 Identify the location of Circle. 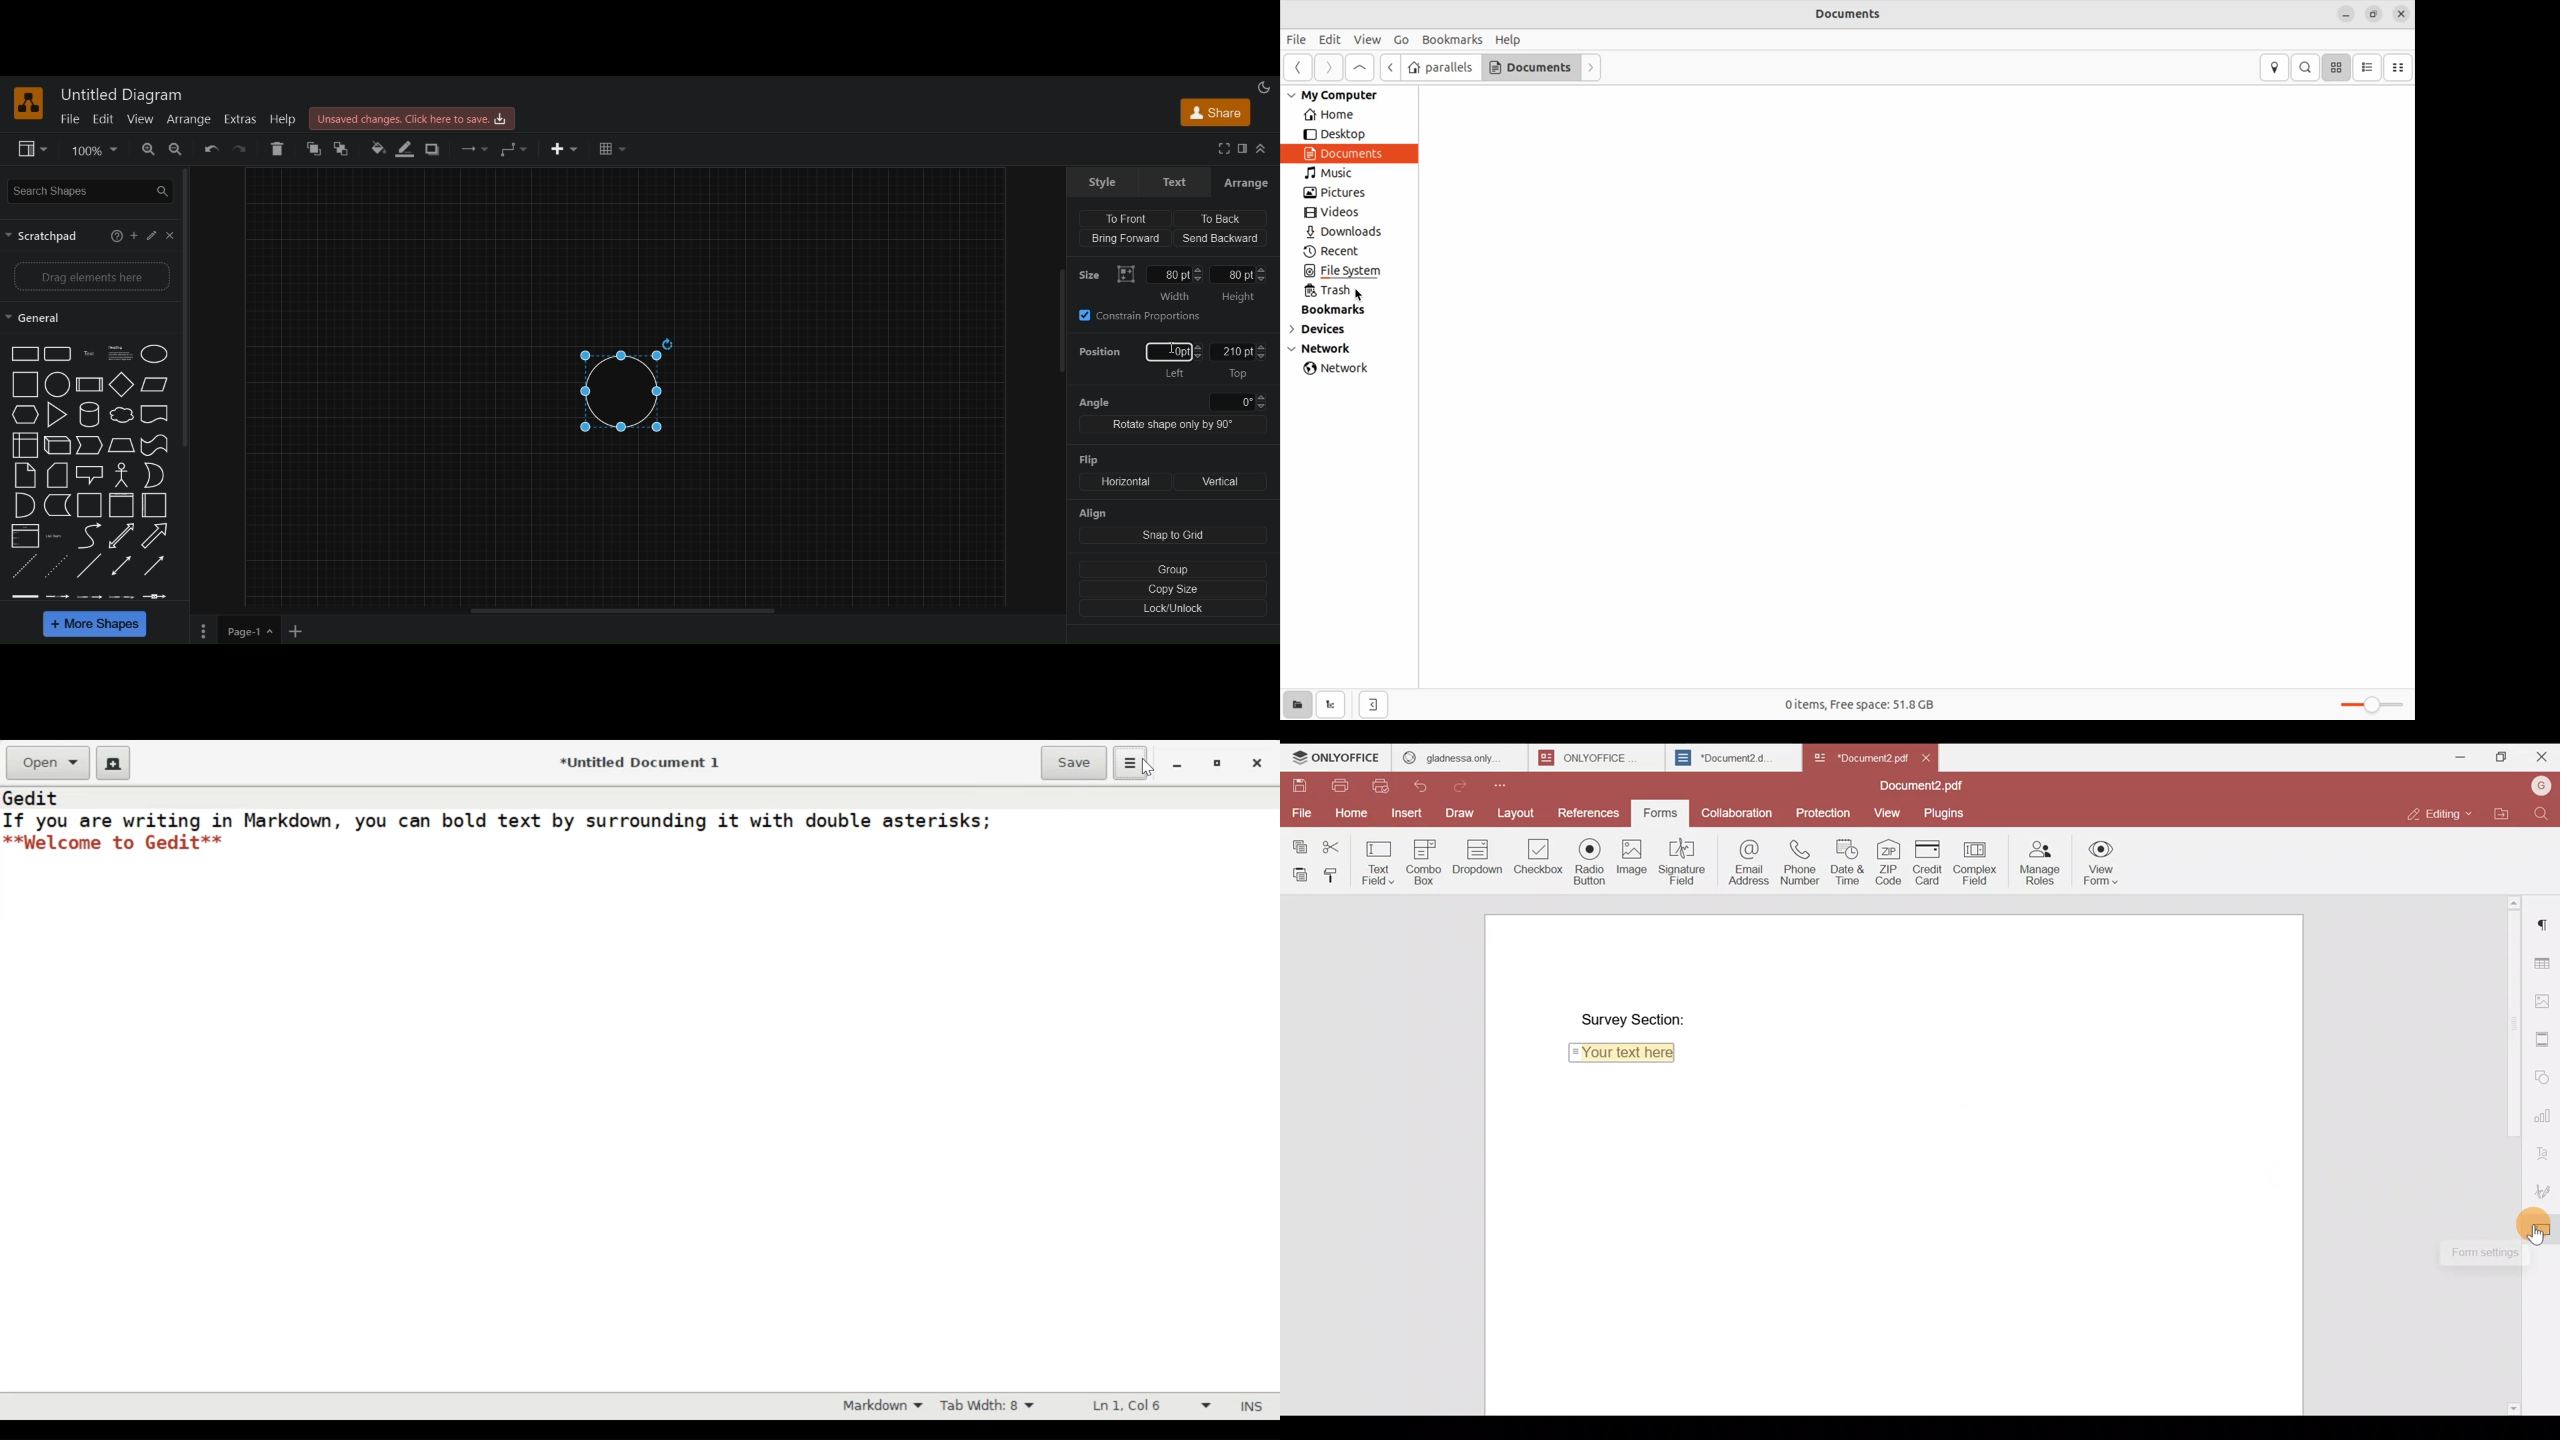
(58, 384).